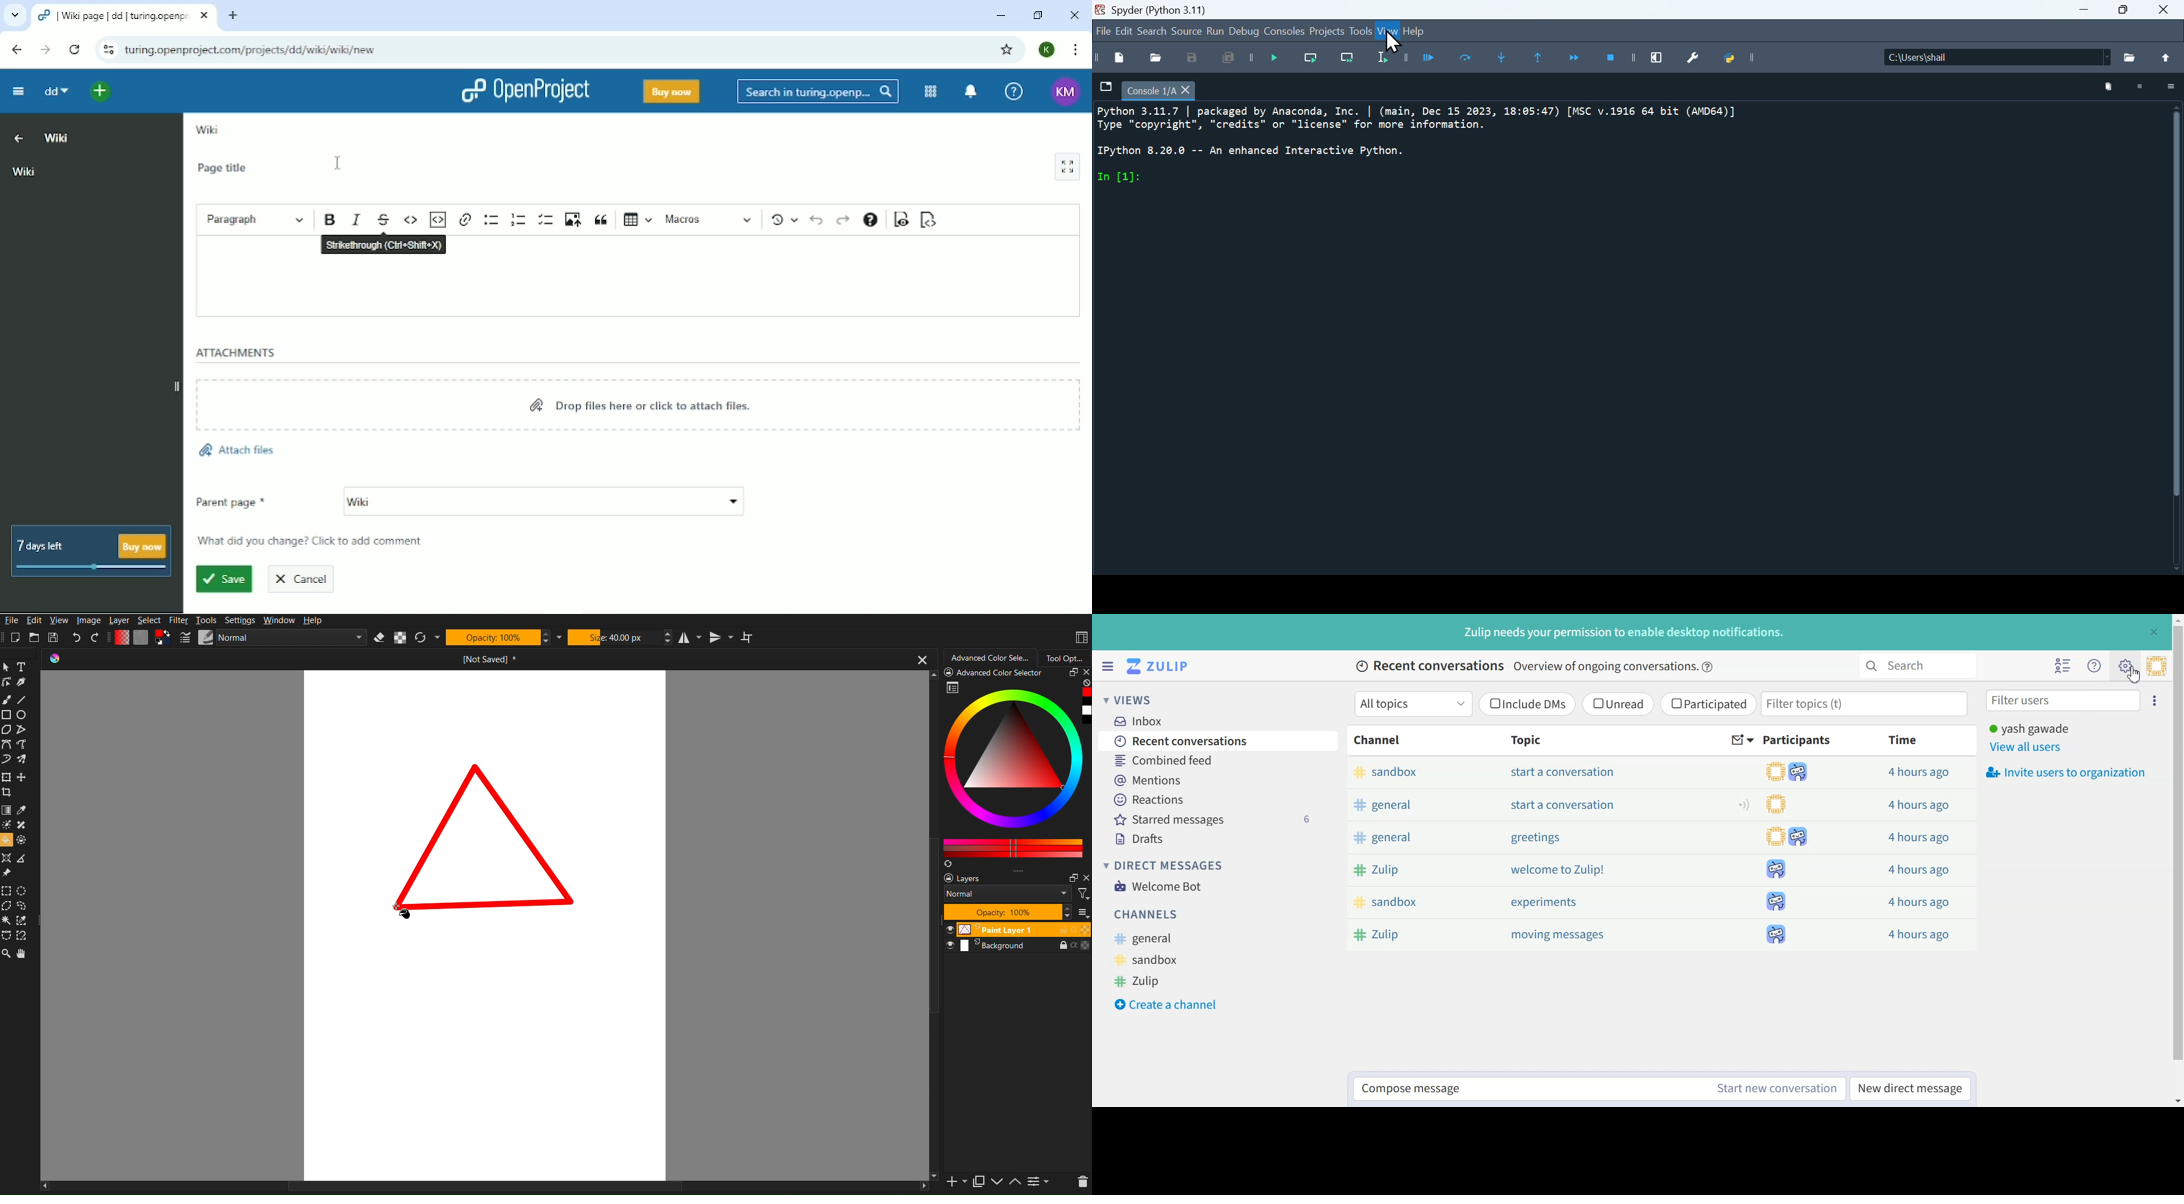 This screenshot has width=2184, height=1204. I want to click on Recent conversation, so click(1219, 740).